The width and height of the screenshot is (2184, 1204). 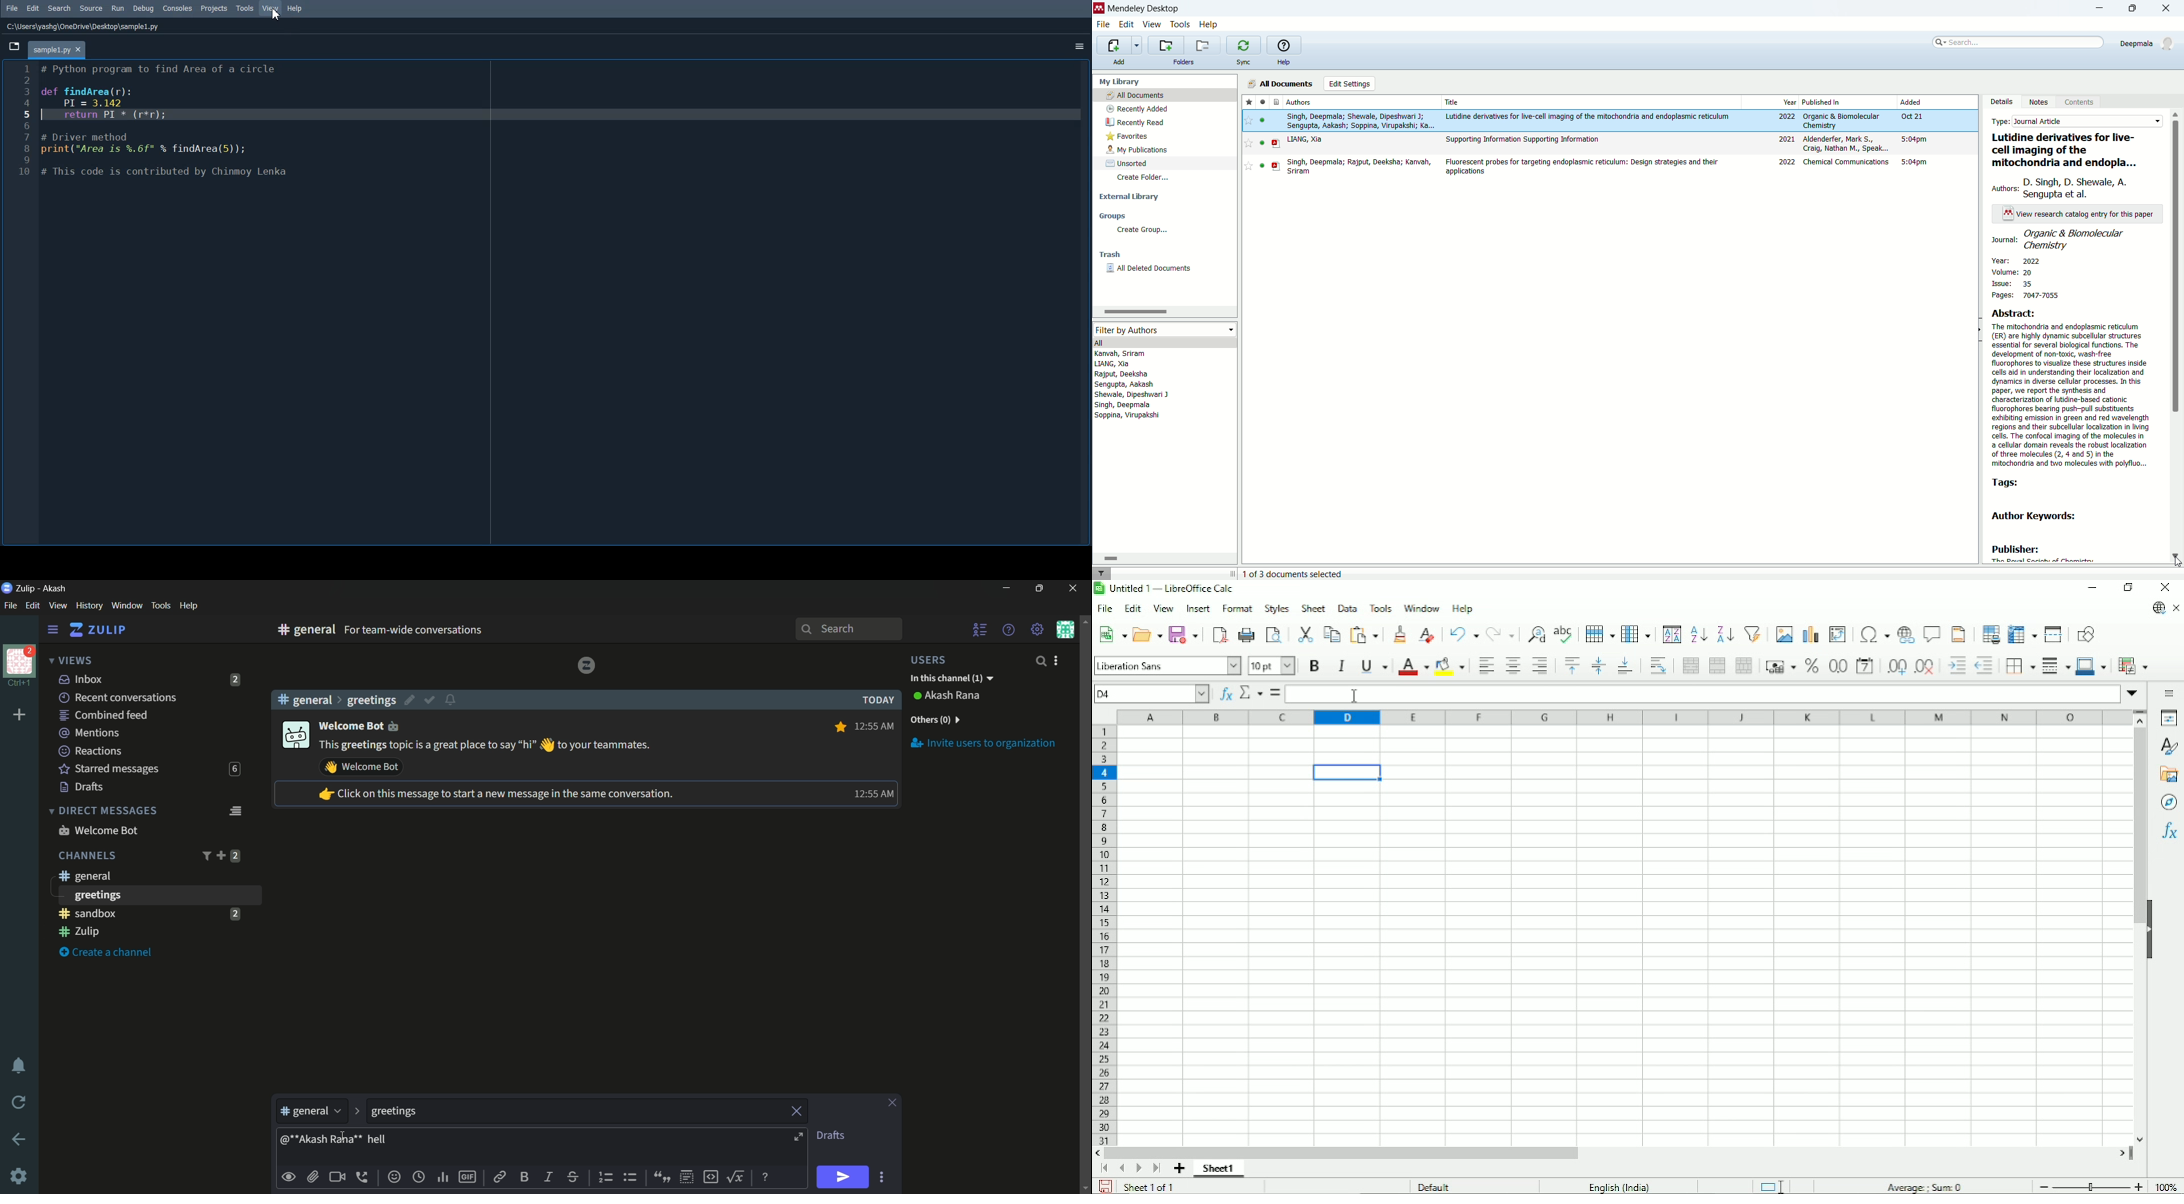 I want to click on 5:04pm, so click(x=1914, y=162).